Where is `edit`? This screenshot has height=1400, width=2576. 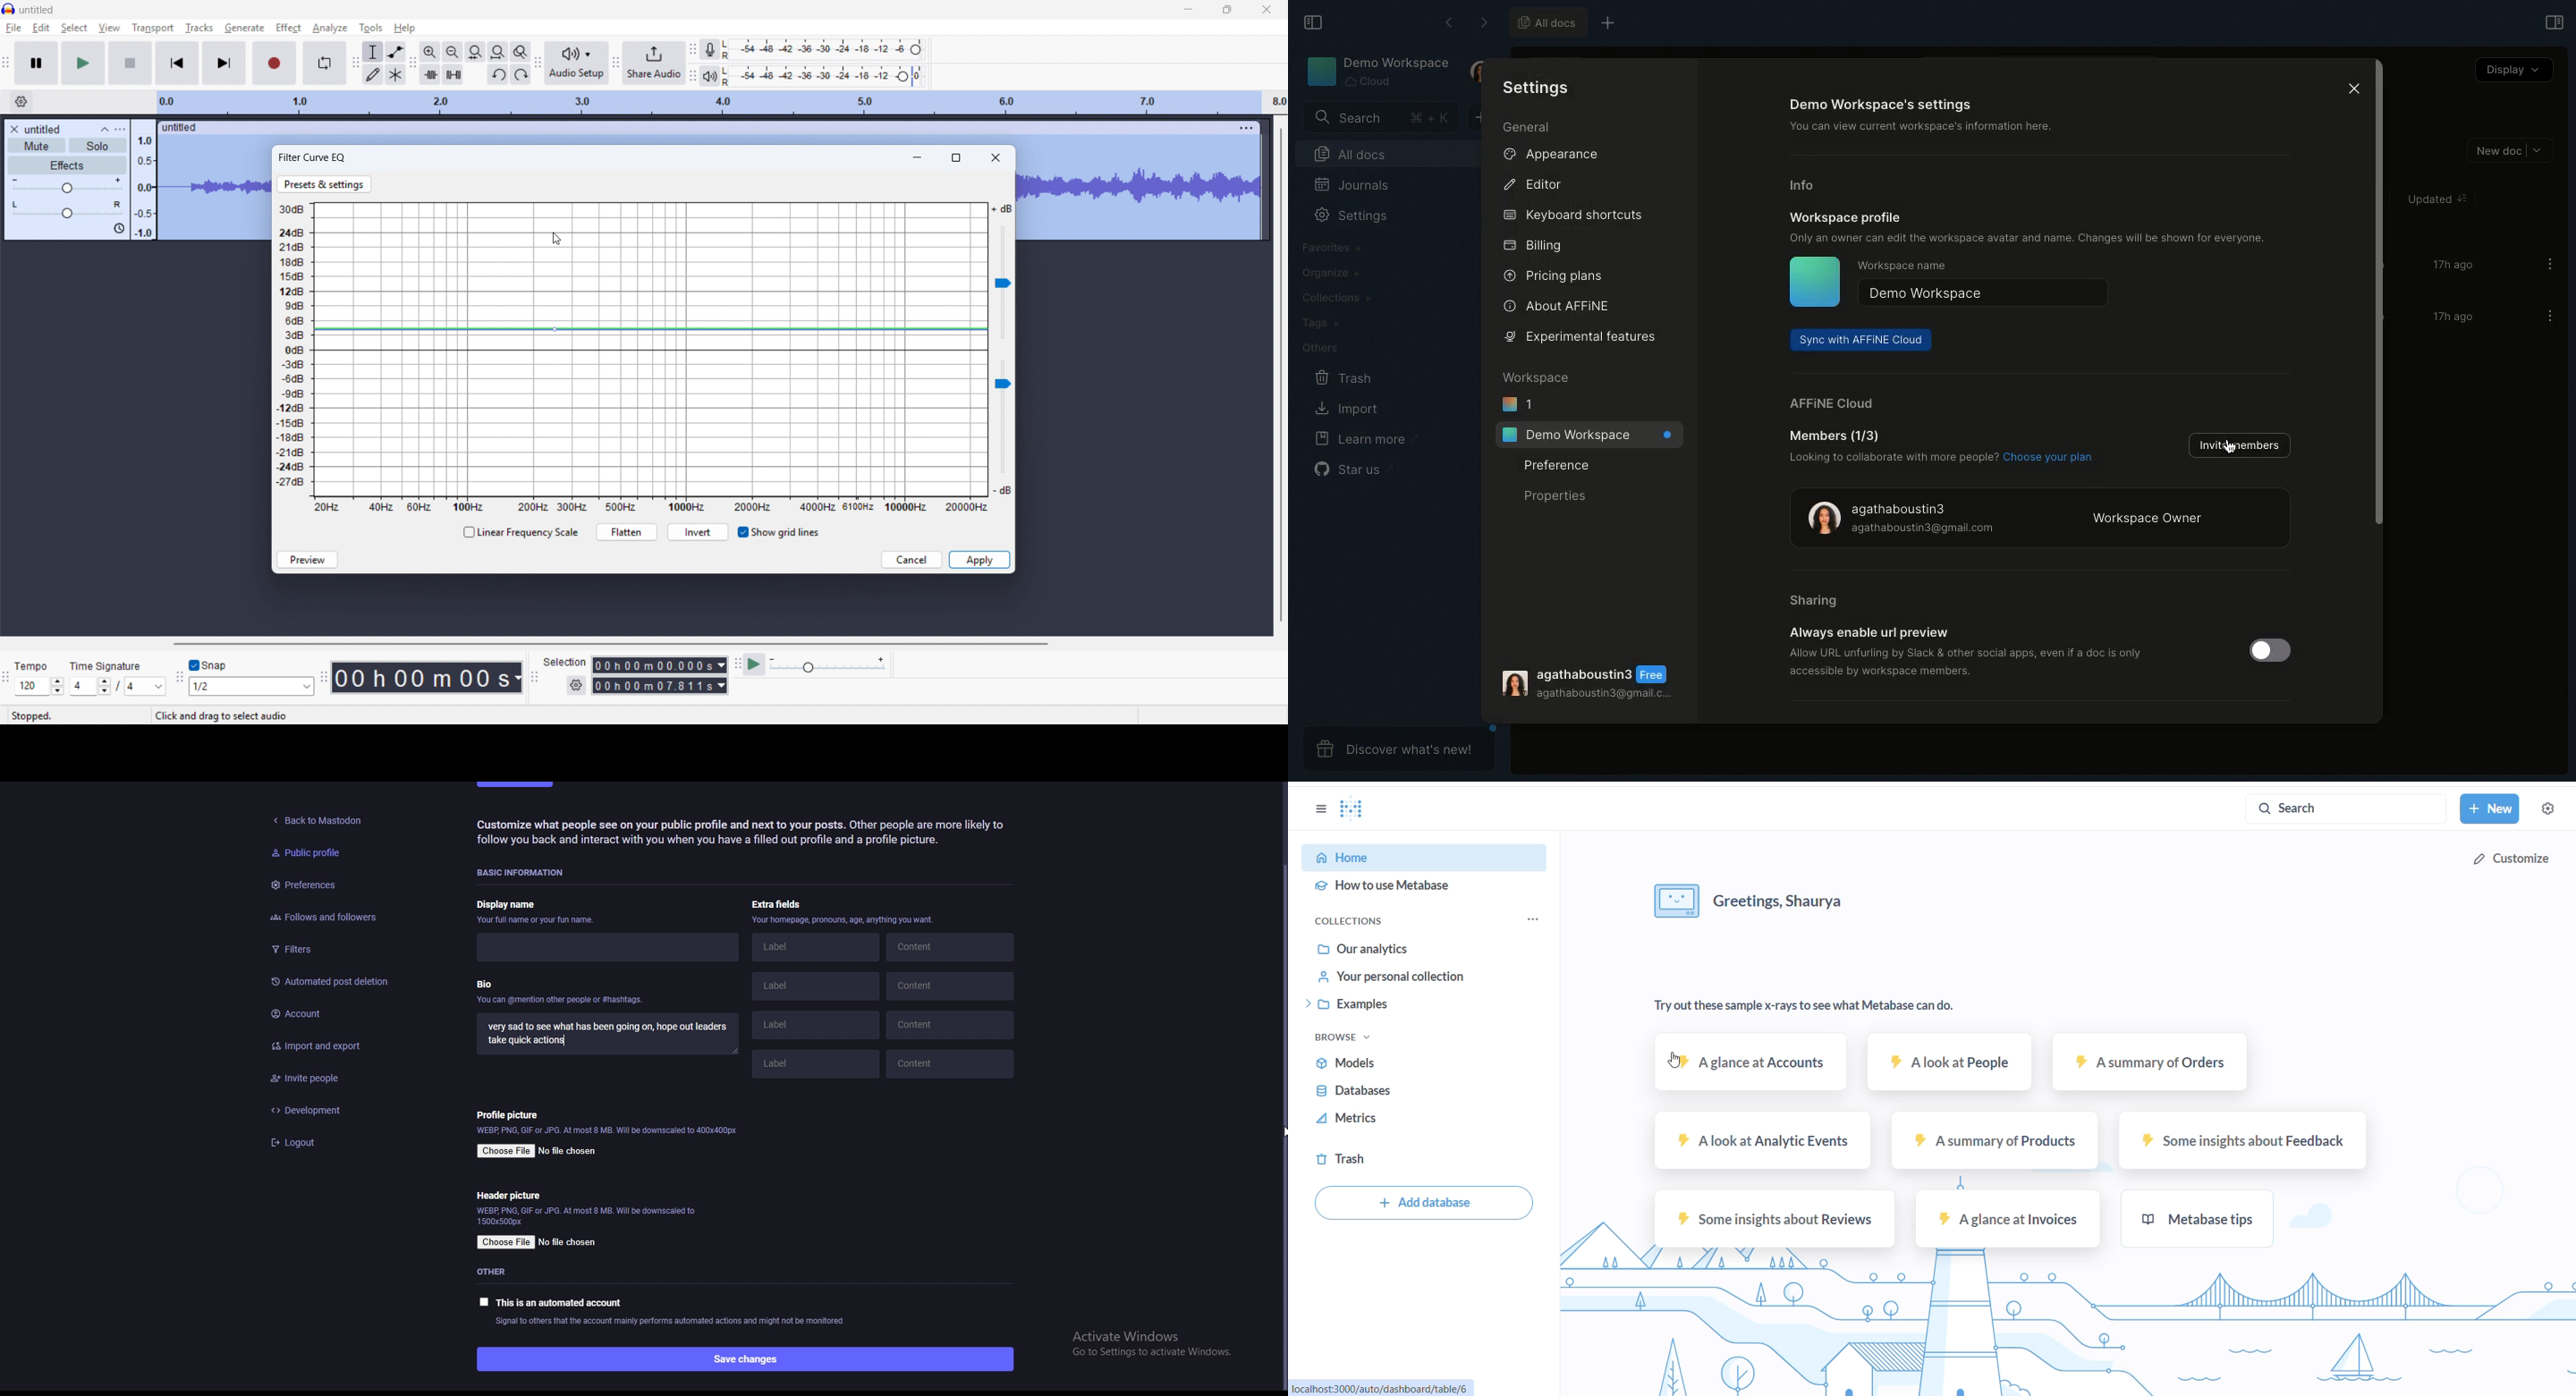
edit is located at coordinates (41, 28).